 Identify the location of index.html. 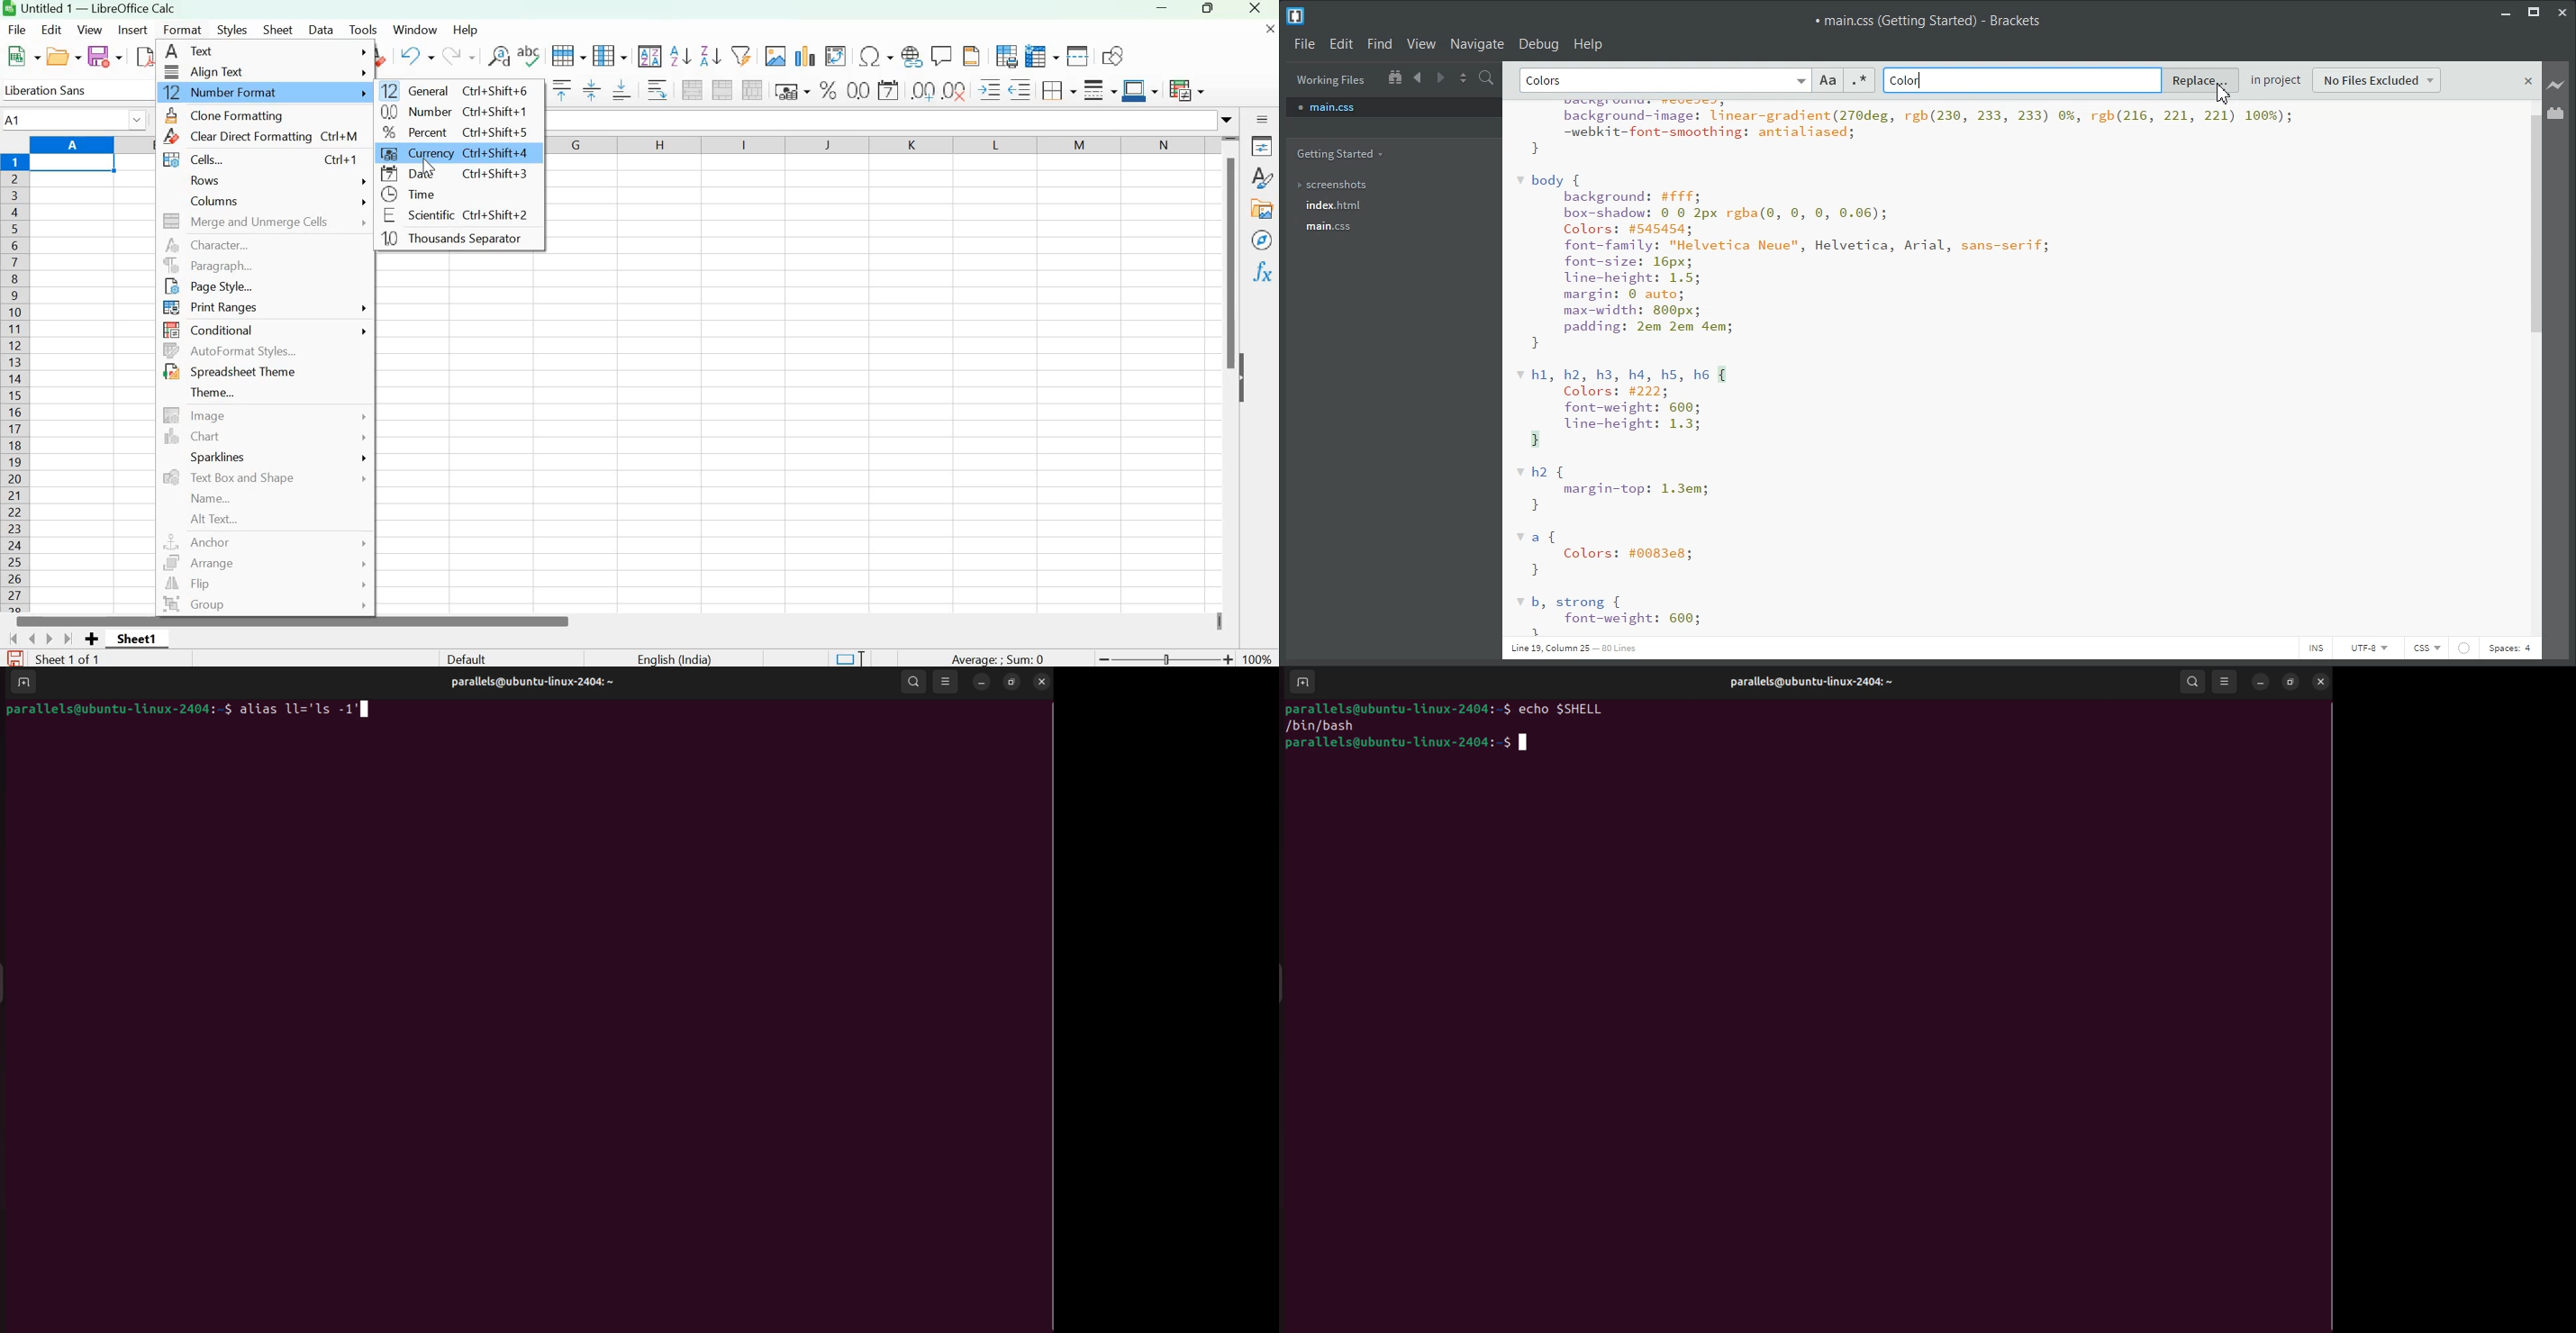
(1343, 205).